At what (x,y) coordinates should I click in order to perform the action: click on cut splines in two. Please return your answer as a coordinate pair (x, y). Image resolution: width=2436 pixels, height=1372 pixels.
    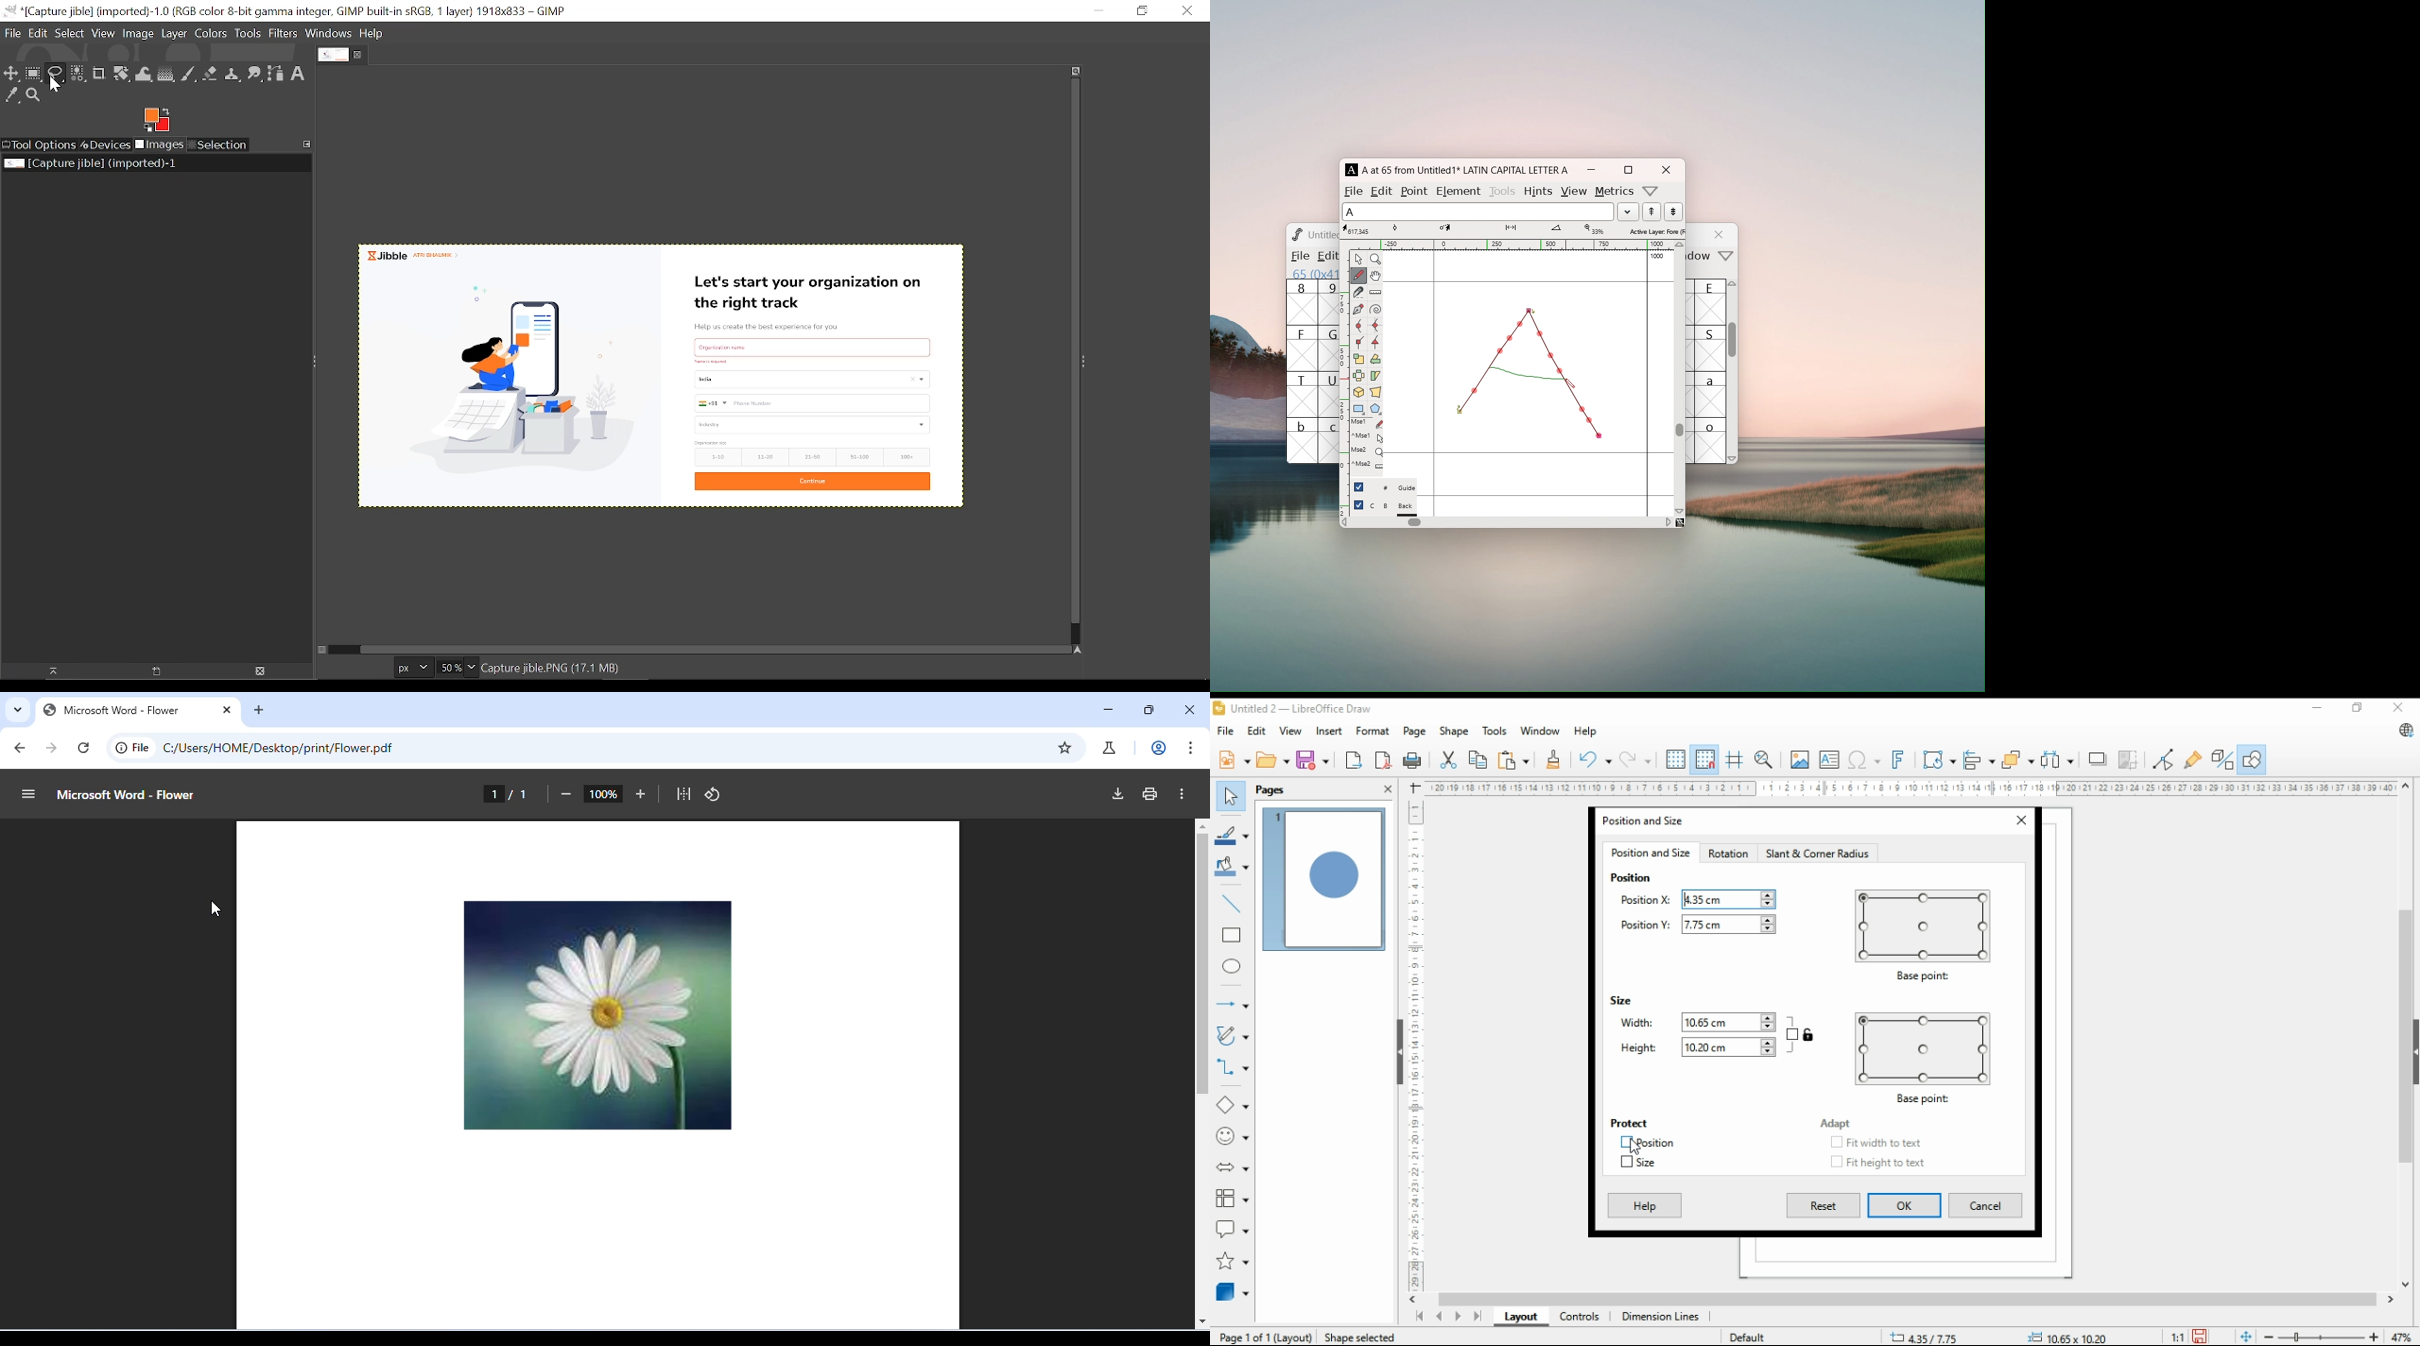
    Looking at the image, I should click on (1359, 293).